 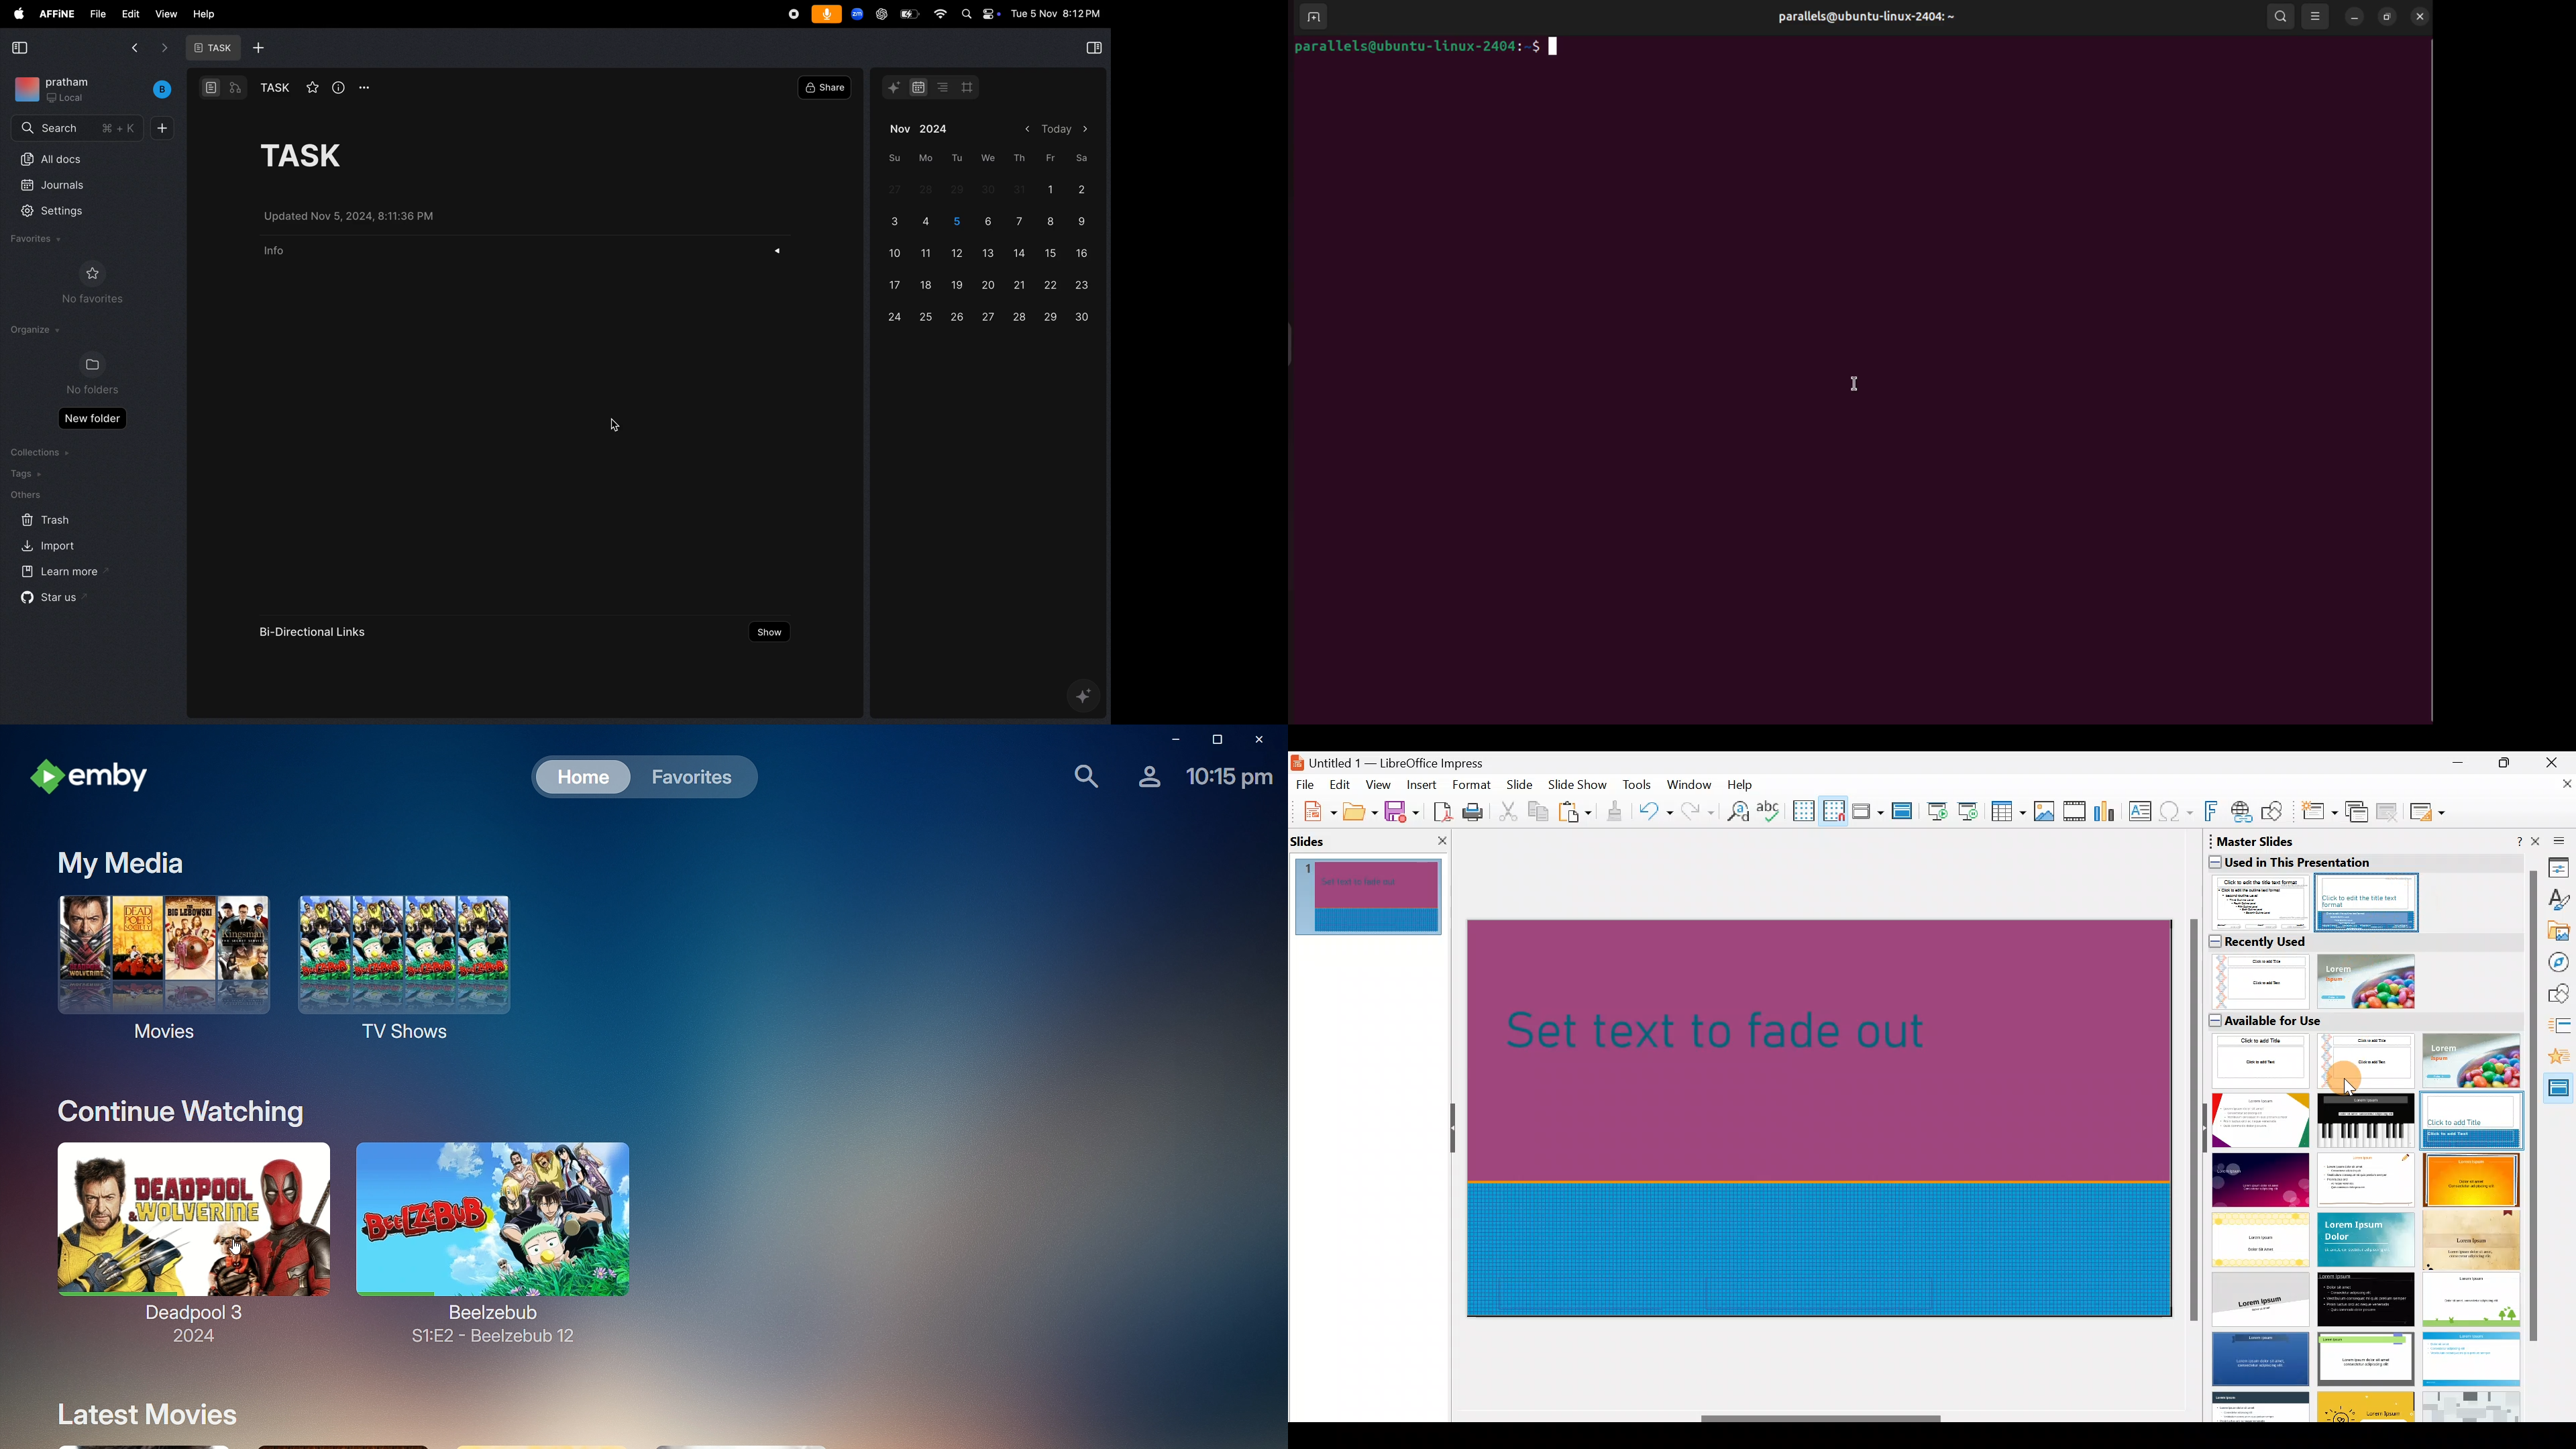 I want to click on , so click(x=1442, y=1129).